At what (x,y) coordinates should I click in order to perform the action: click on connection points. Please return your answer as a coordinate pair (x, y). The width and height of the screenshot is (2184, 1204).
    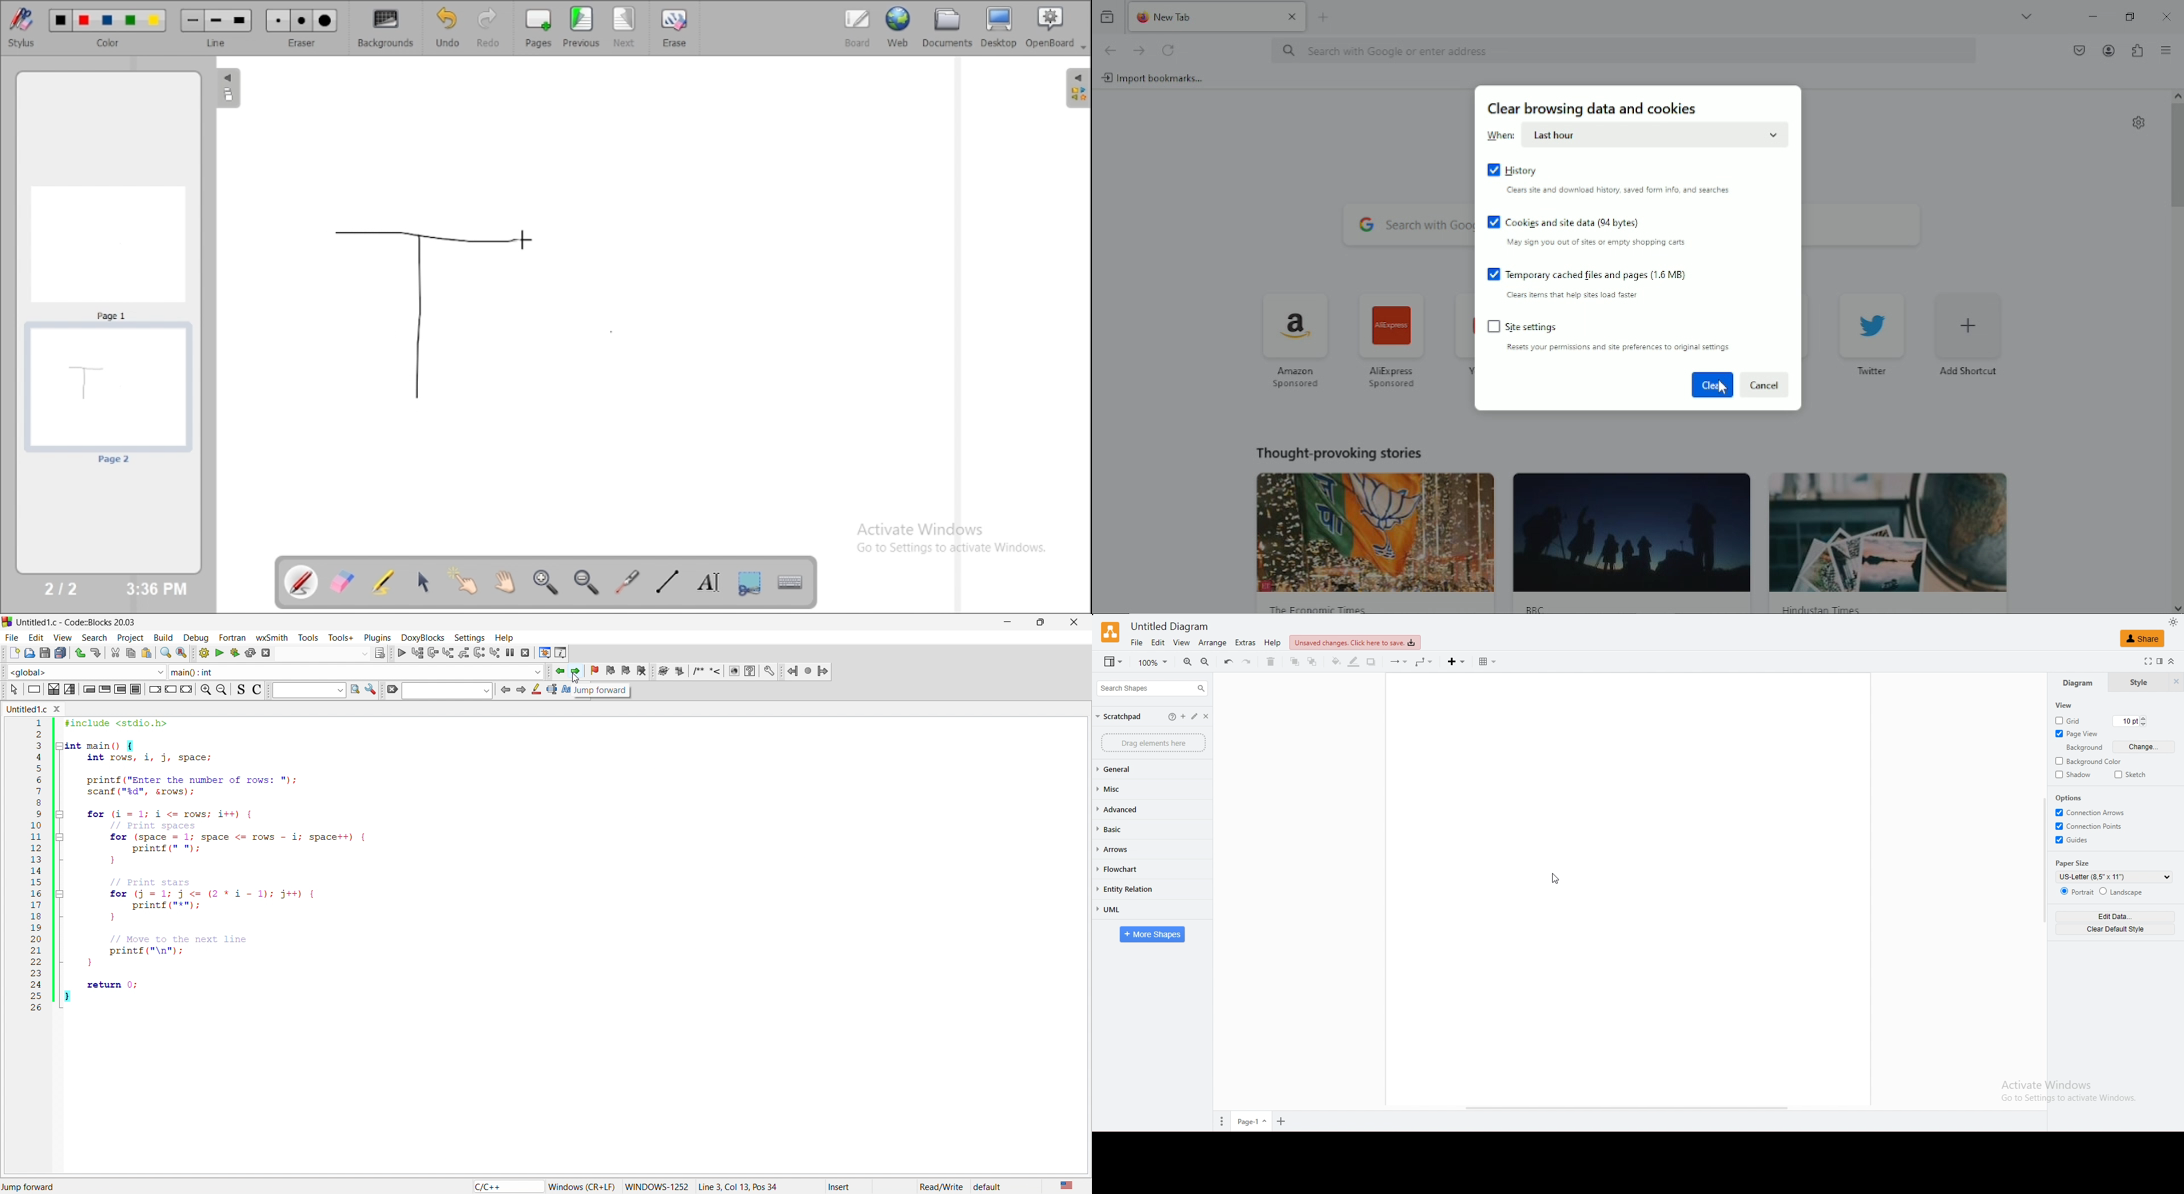
    Looking at the image, I should click on (2092, 826).